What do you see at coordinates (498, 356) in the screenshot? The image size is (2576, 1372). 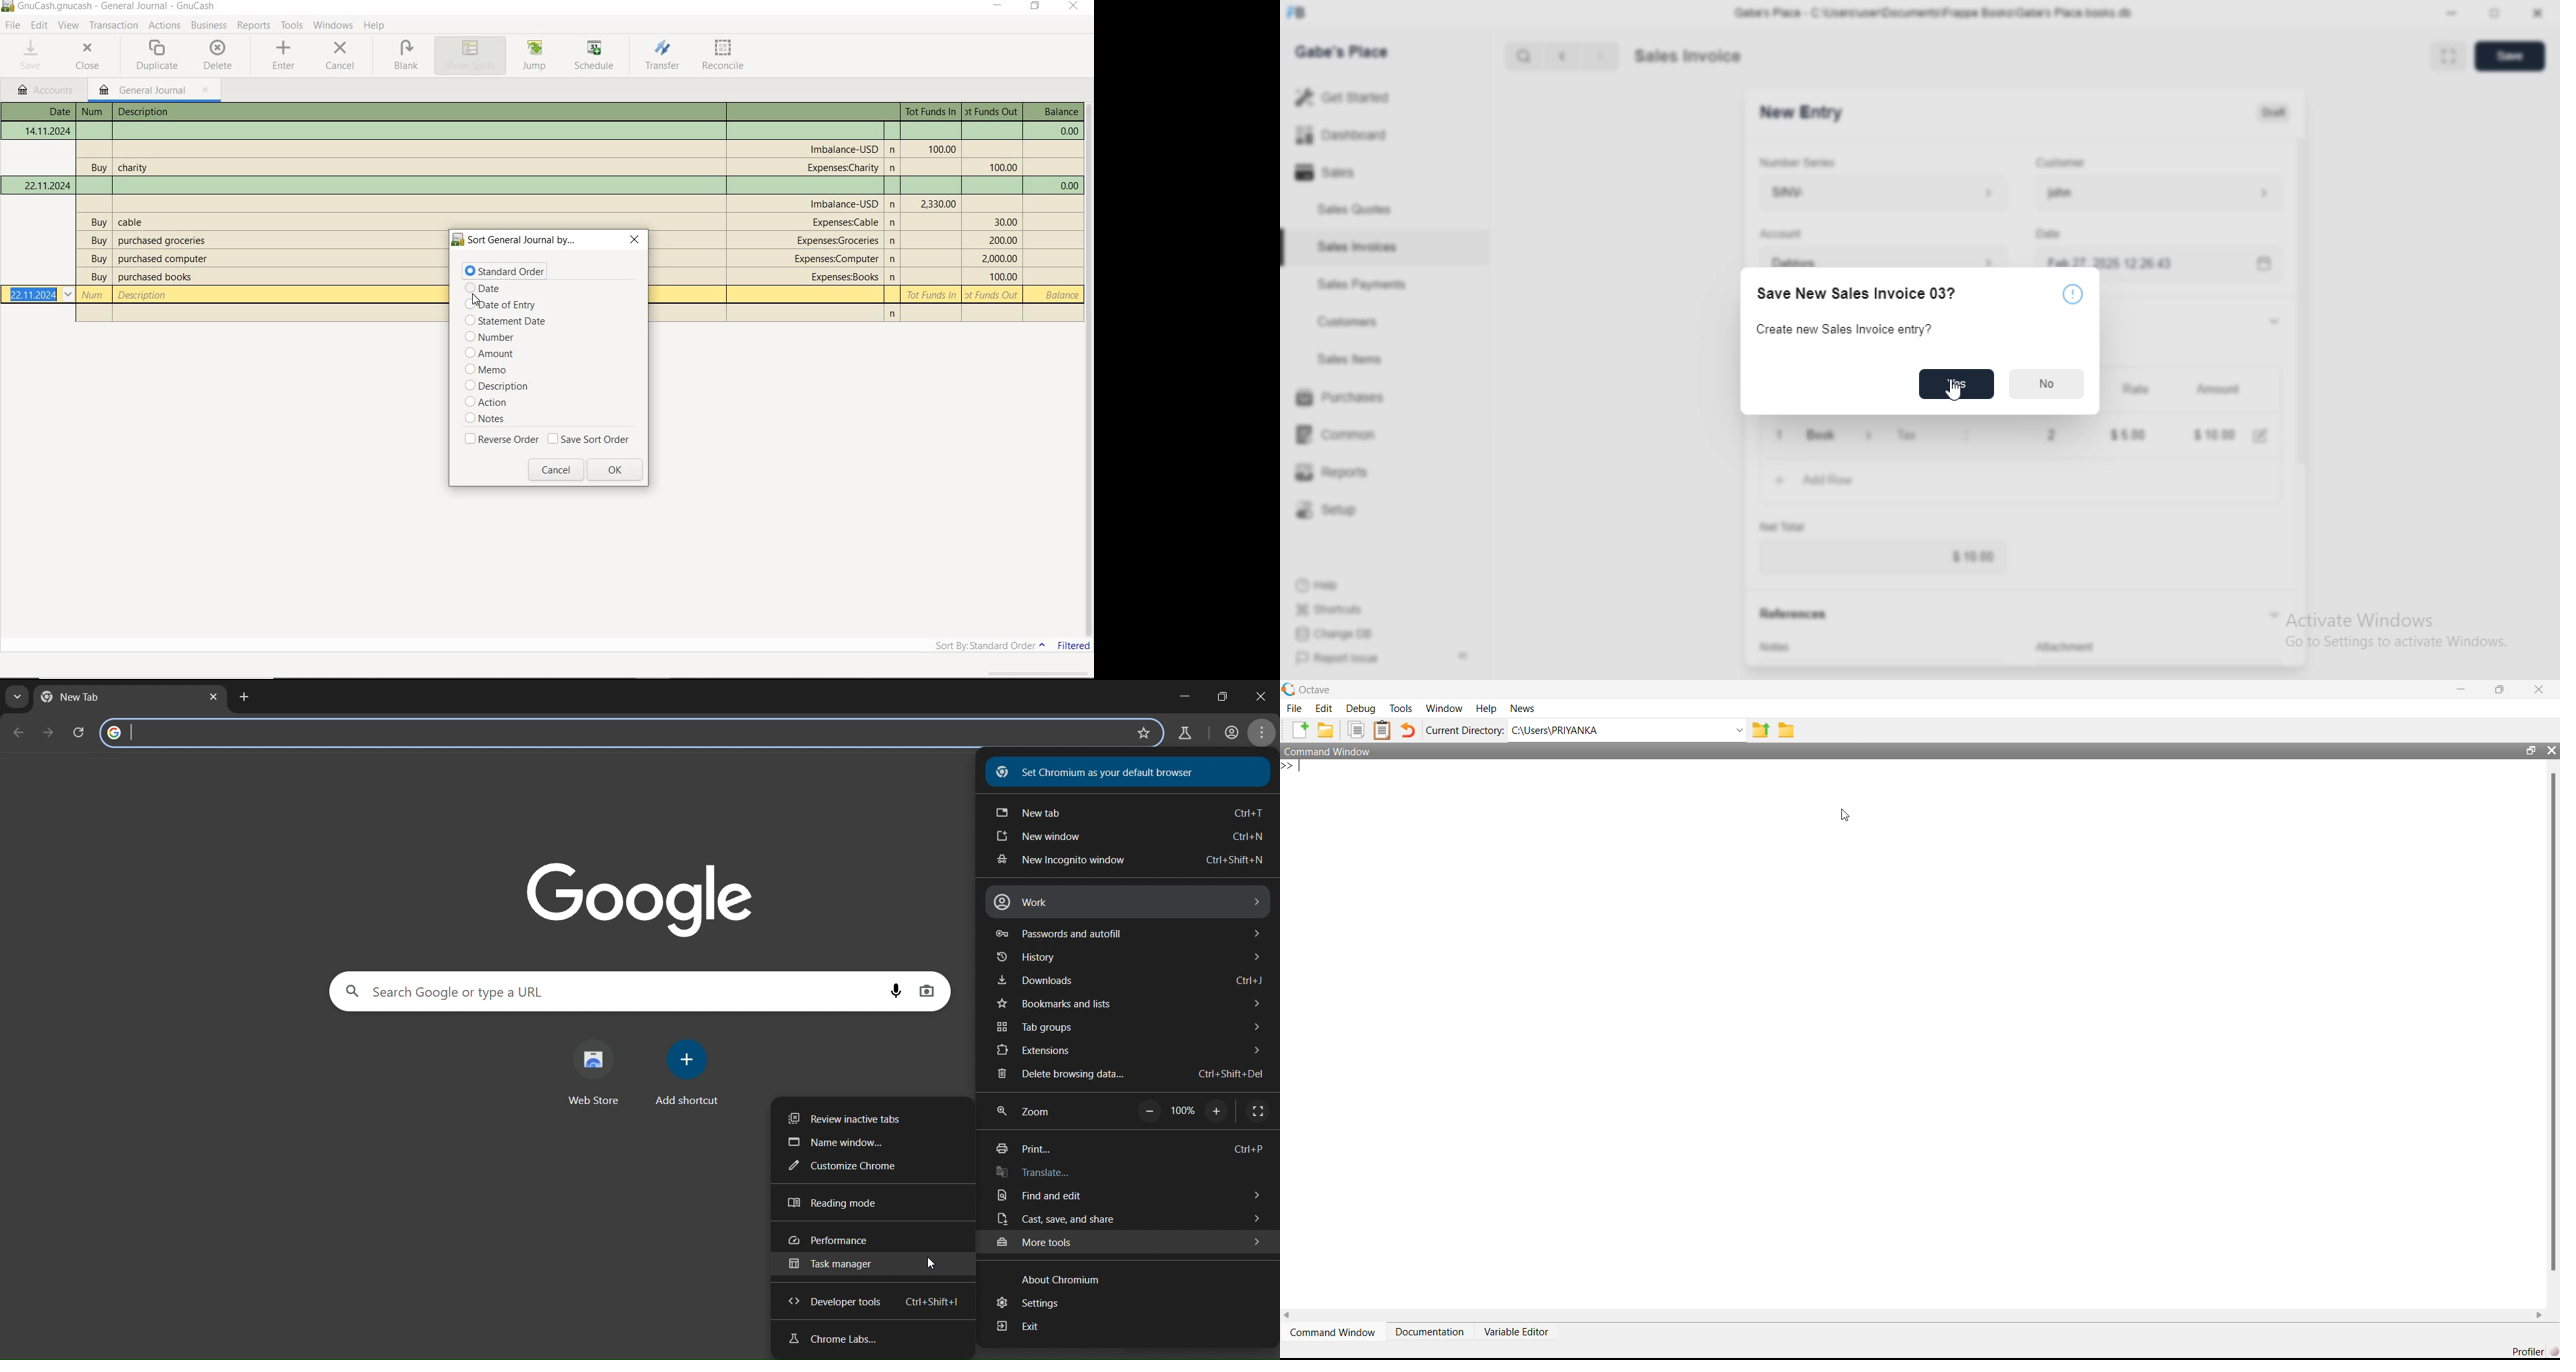 I see `amount` at bounding box center [498, 356].